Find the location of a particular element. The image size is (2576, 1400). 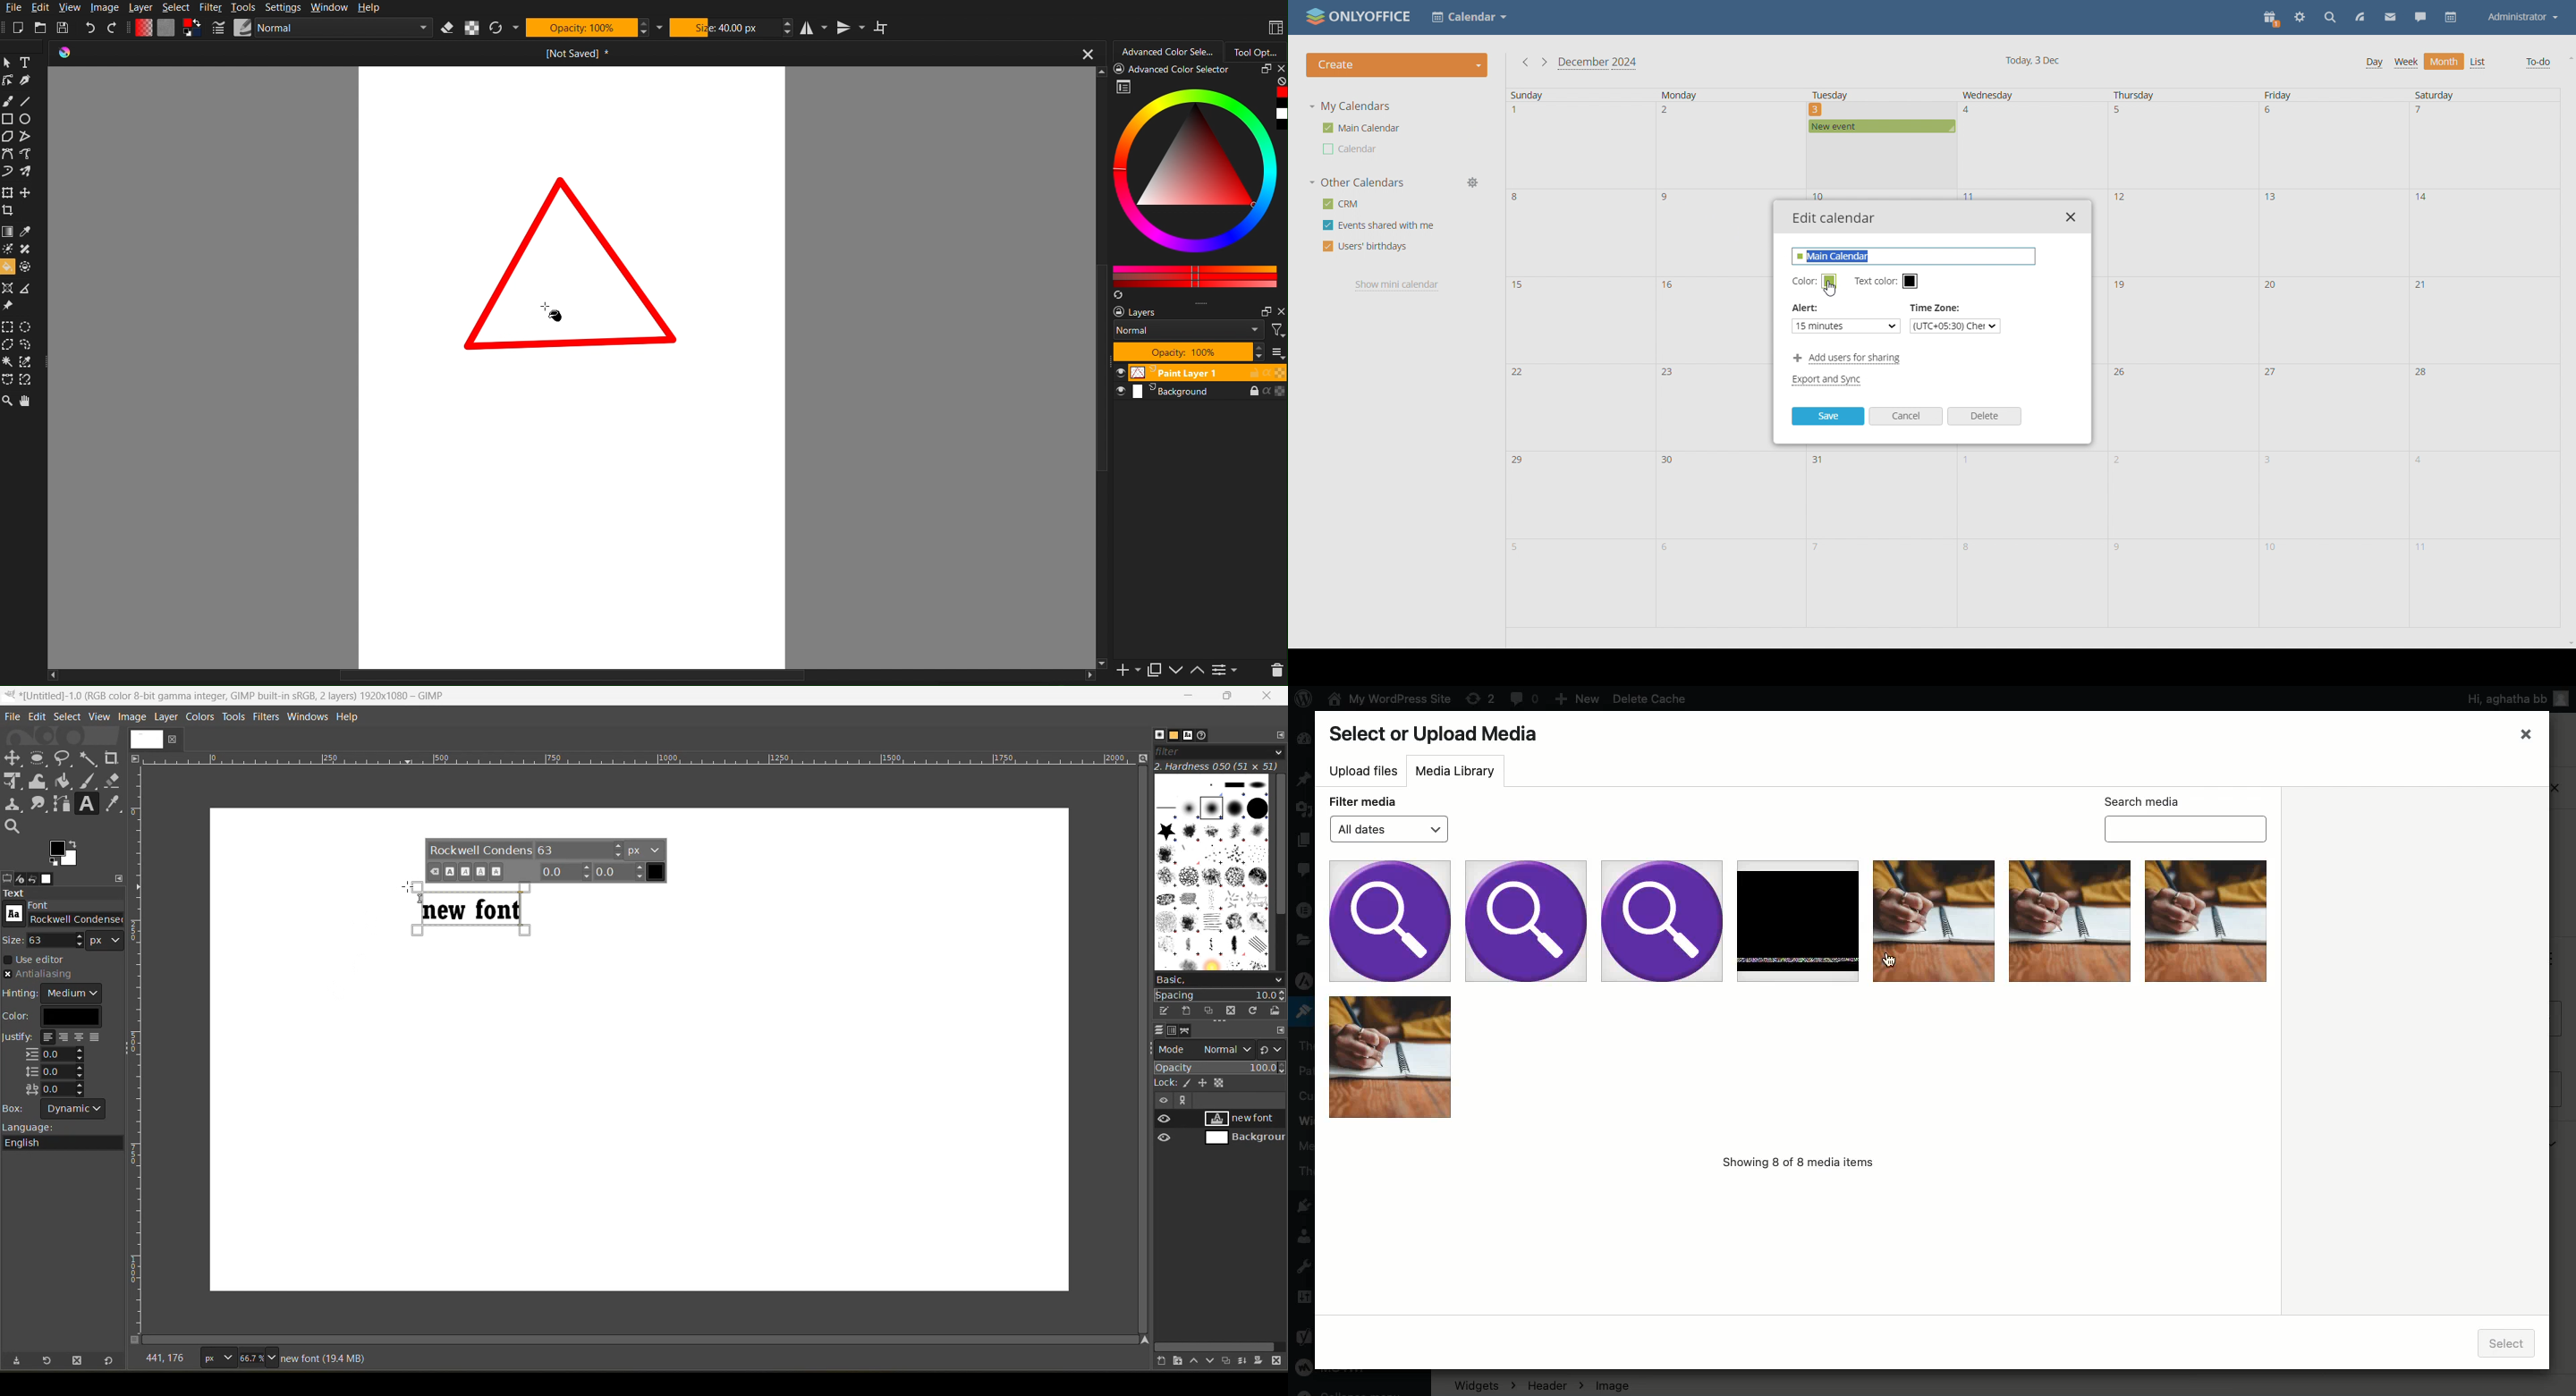

vertical scroll bar is located at coordinates (1279, 846).